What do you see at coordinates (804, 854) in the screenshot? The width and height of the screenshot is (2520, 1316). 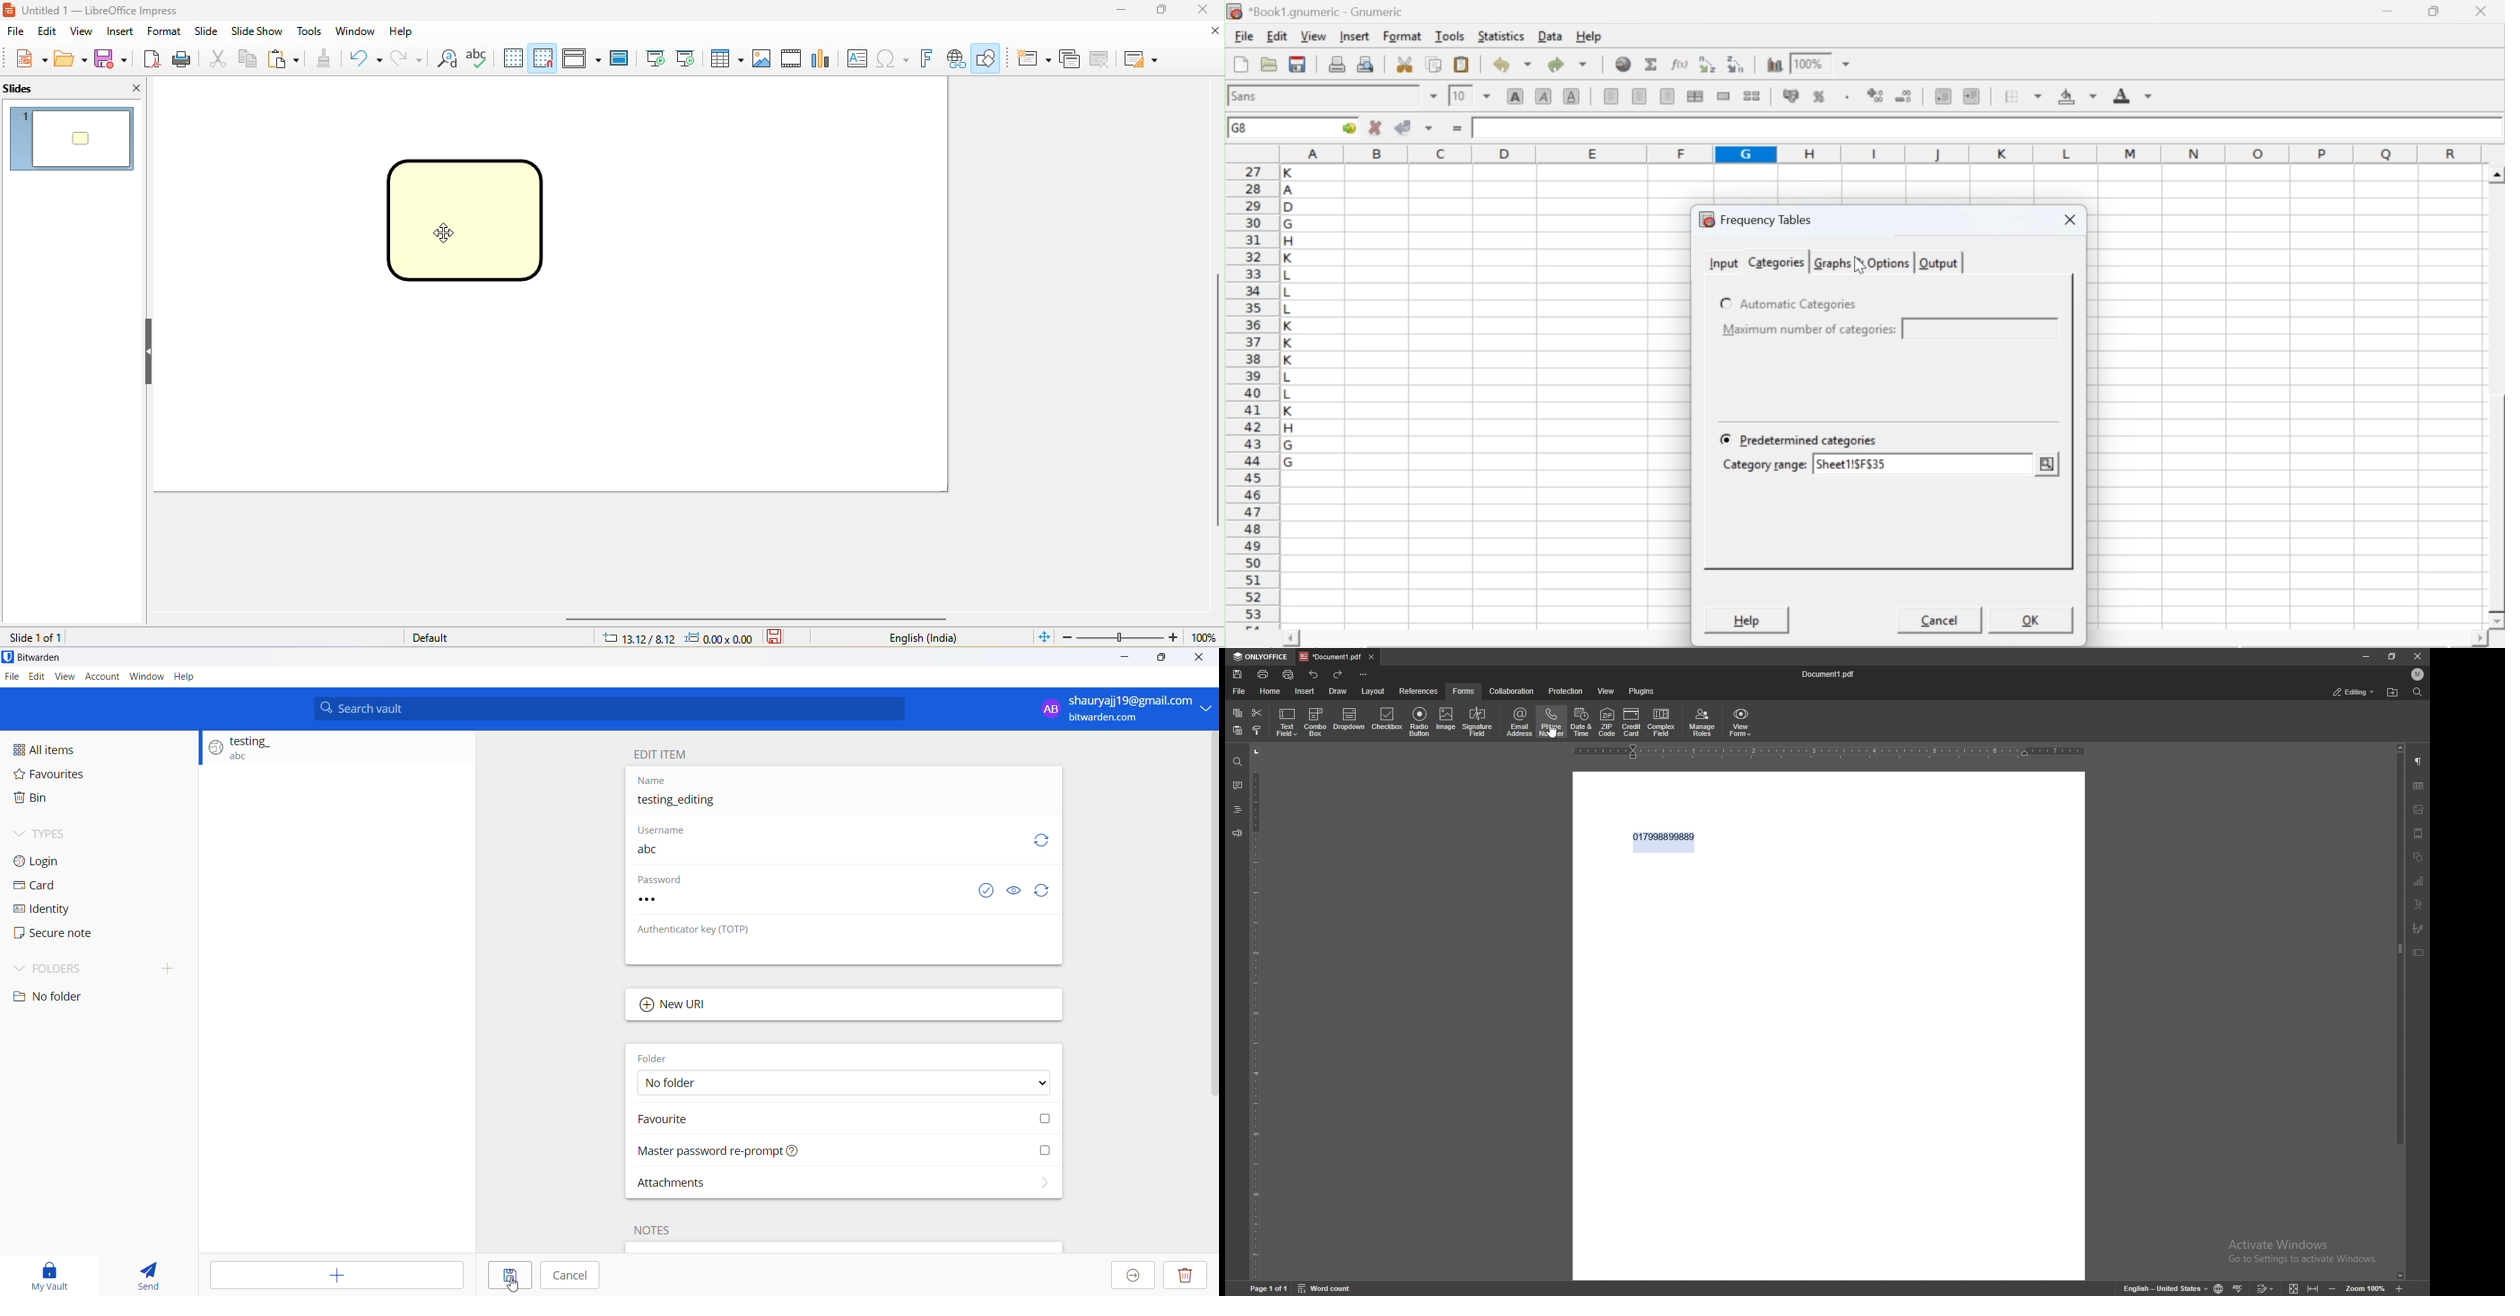 I see `User name` at bounding box center [804, 854].